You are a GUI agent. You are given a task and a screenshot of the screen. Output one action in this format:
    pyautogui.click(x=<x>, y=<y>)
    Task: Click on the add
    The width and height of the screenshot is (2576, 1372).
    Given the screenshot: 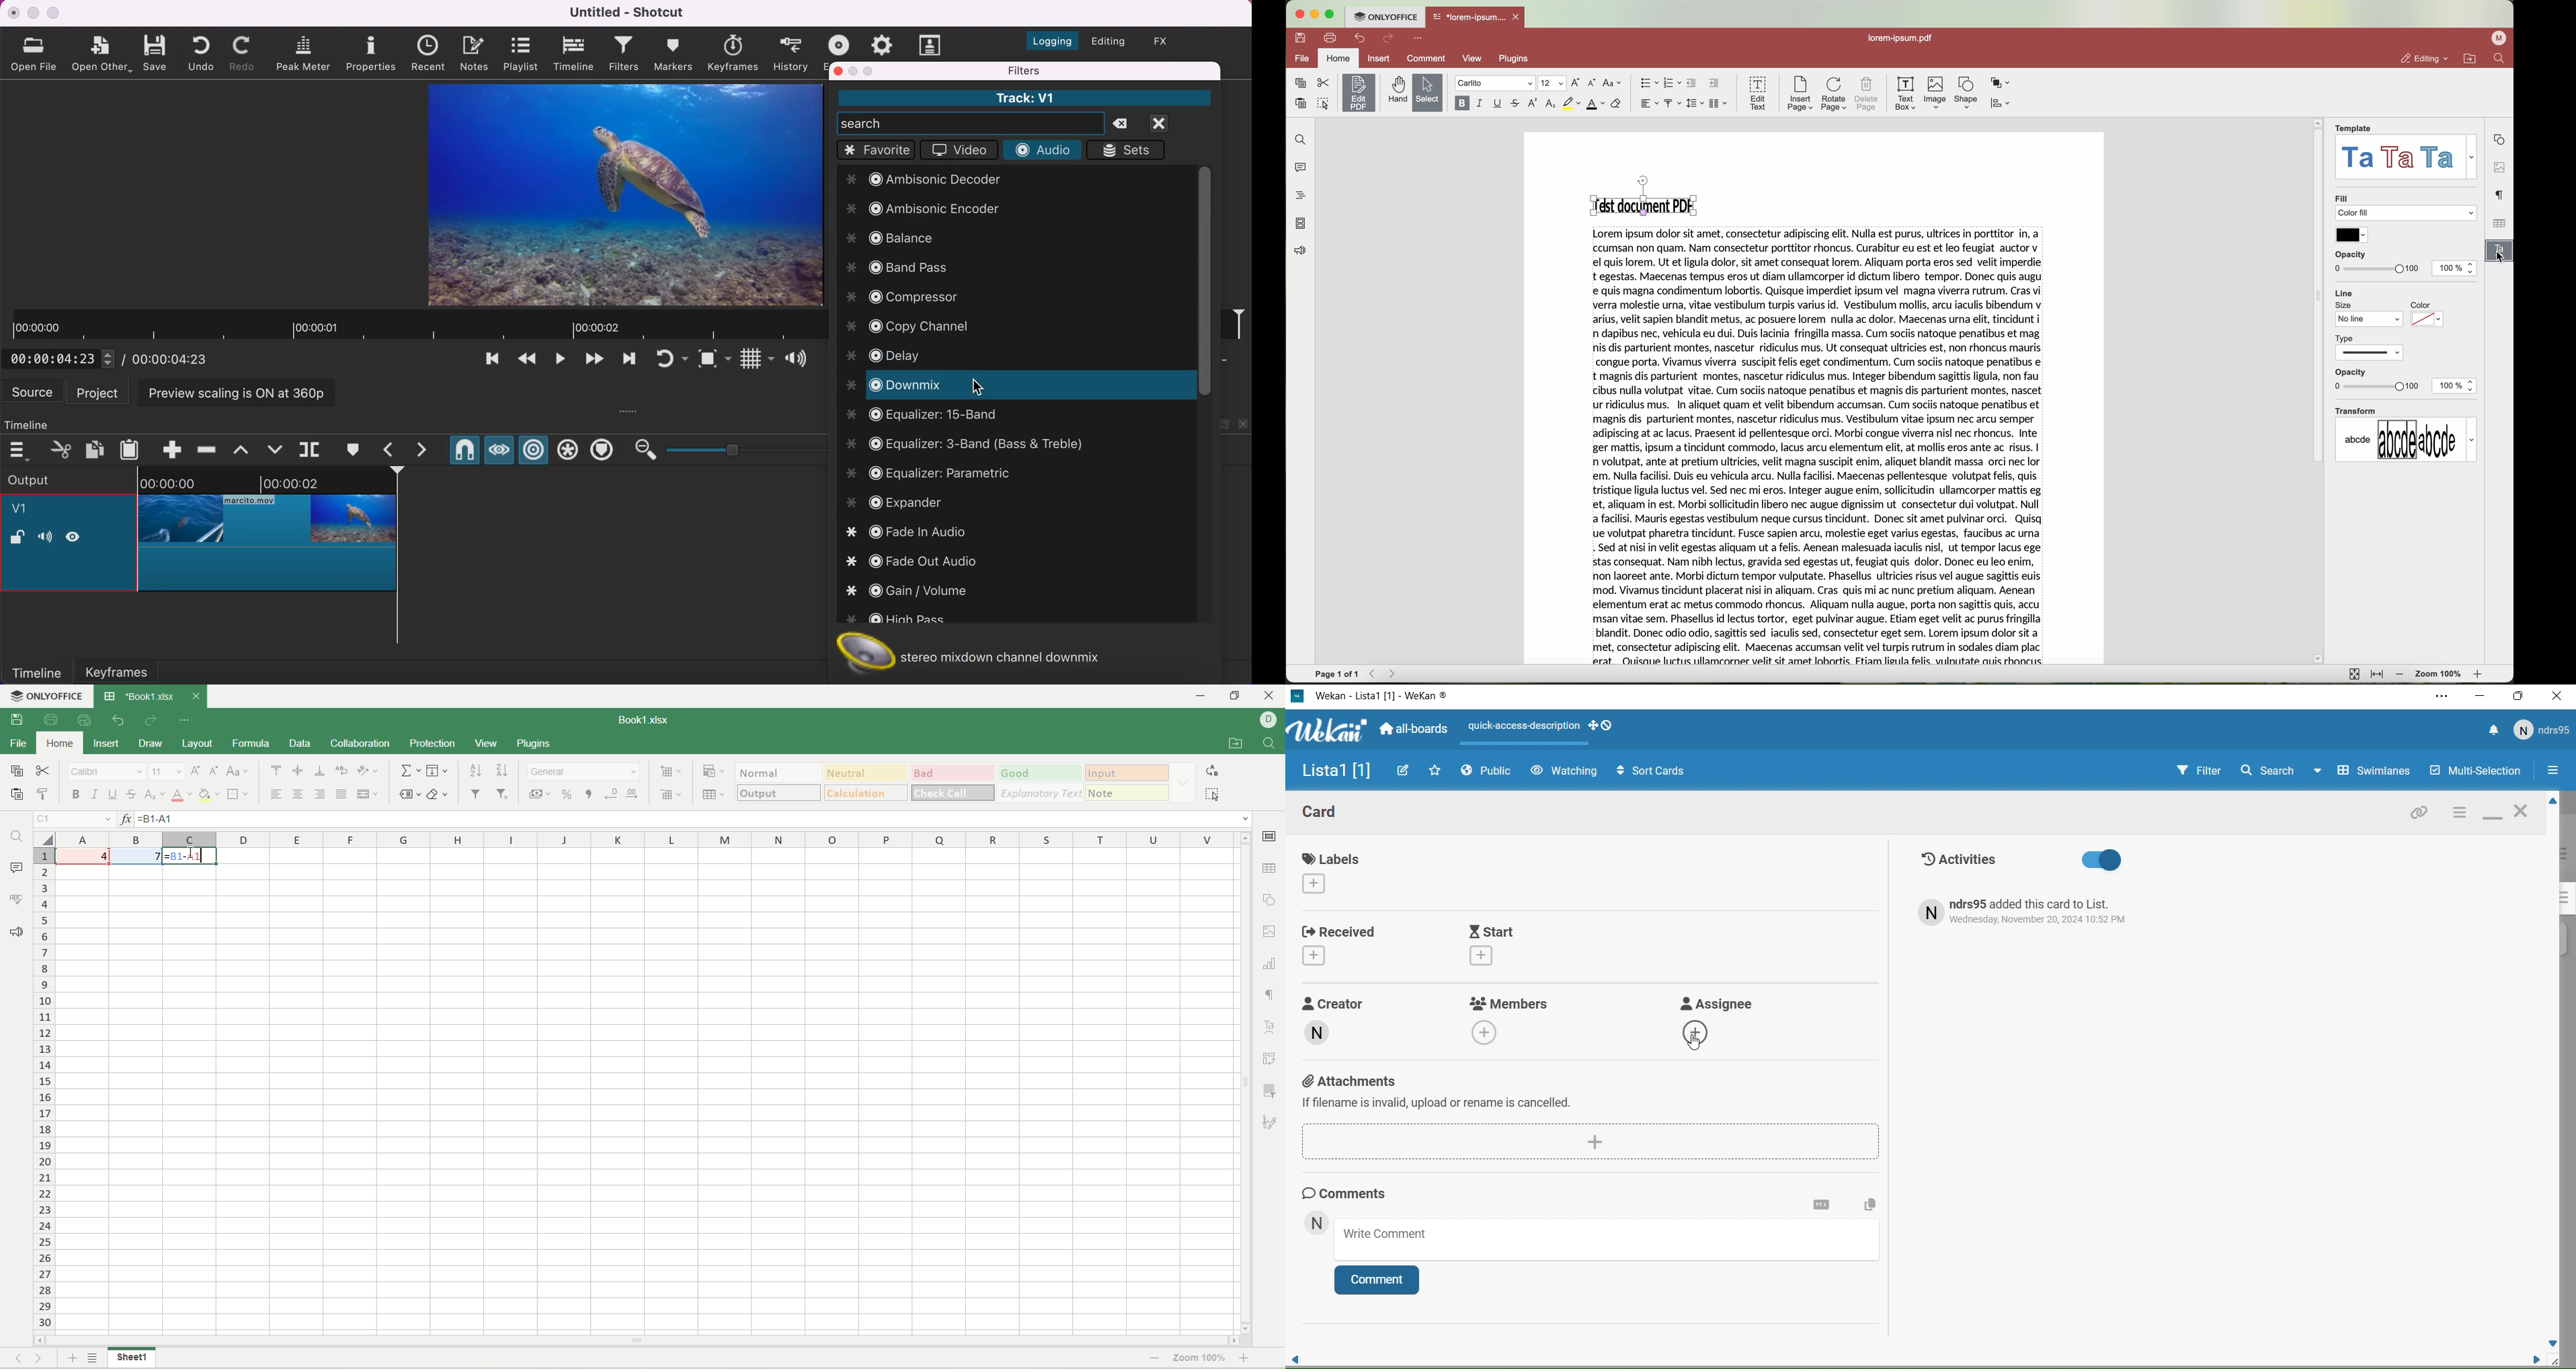 What is the action you would take?
    pyautogui.click(x=1595, y=1140)
    